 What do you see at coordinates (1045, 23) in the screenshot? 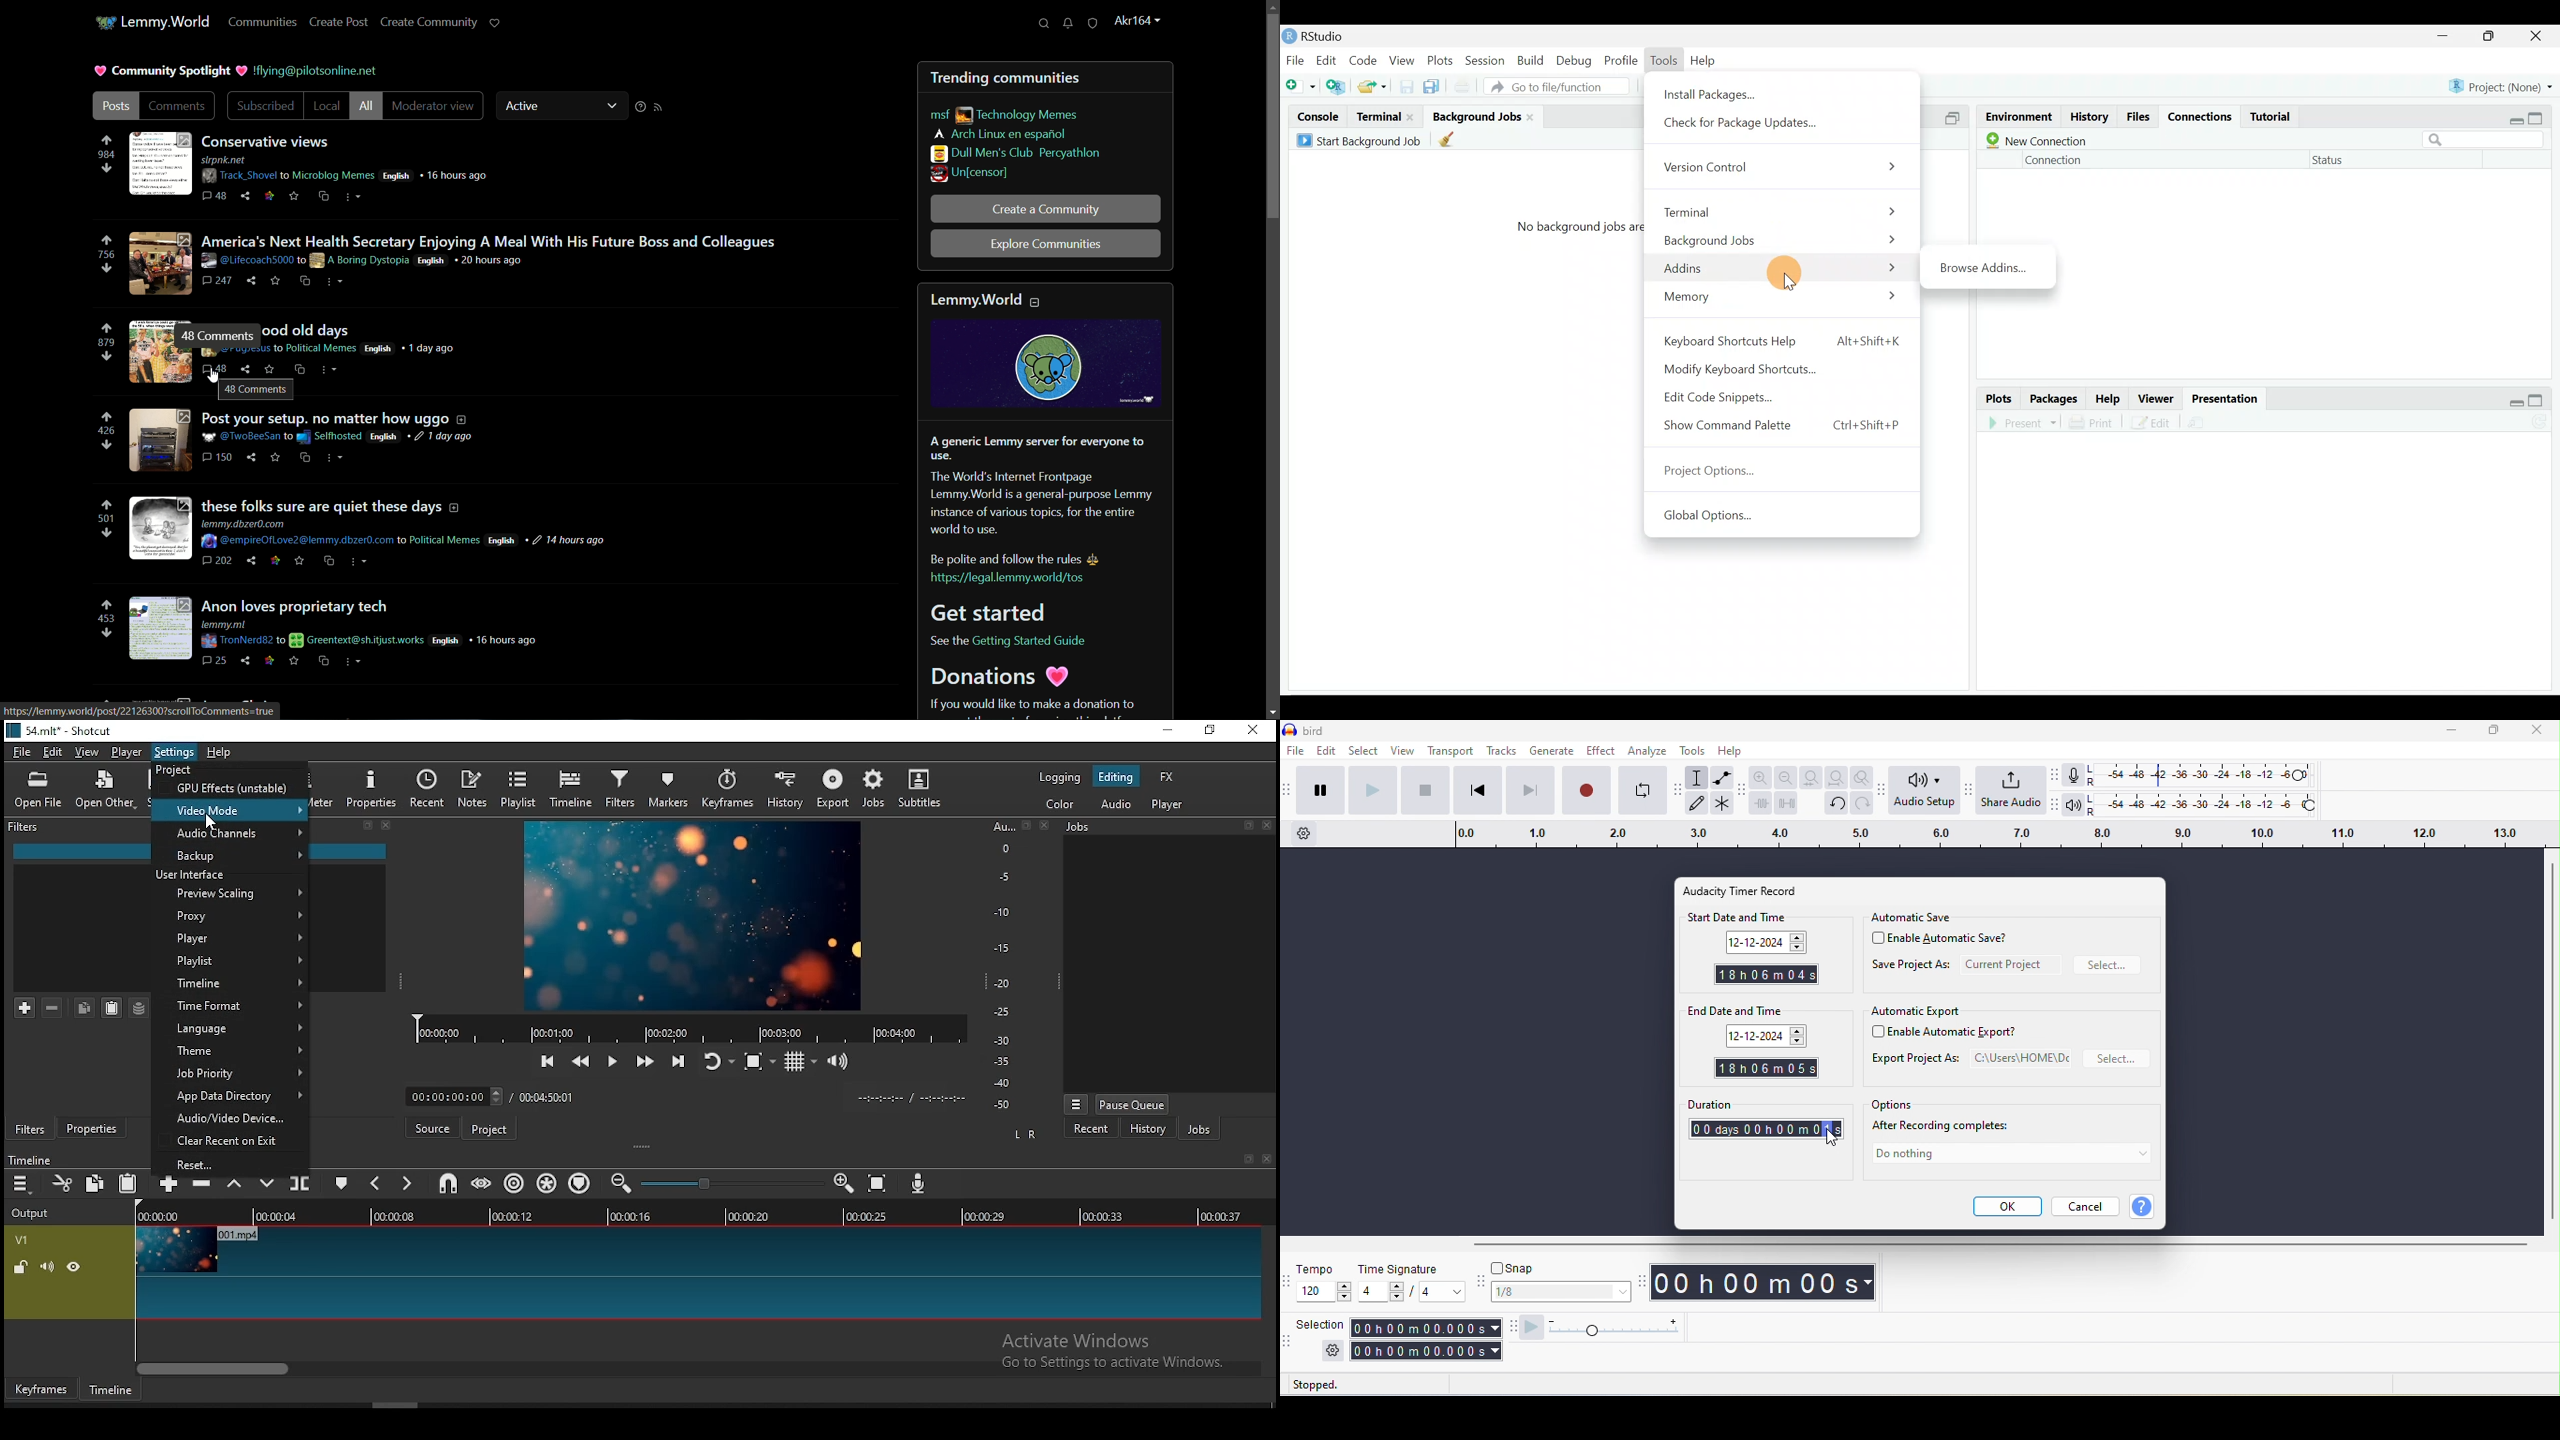
I see `search` at bounding box center [1045, 23].